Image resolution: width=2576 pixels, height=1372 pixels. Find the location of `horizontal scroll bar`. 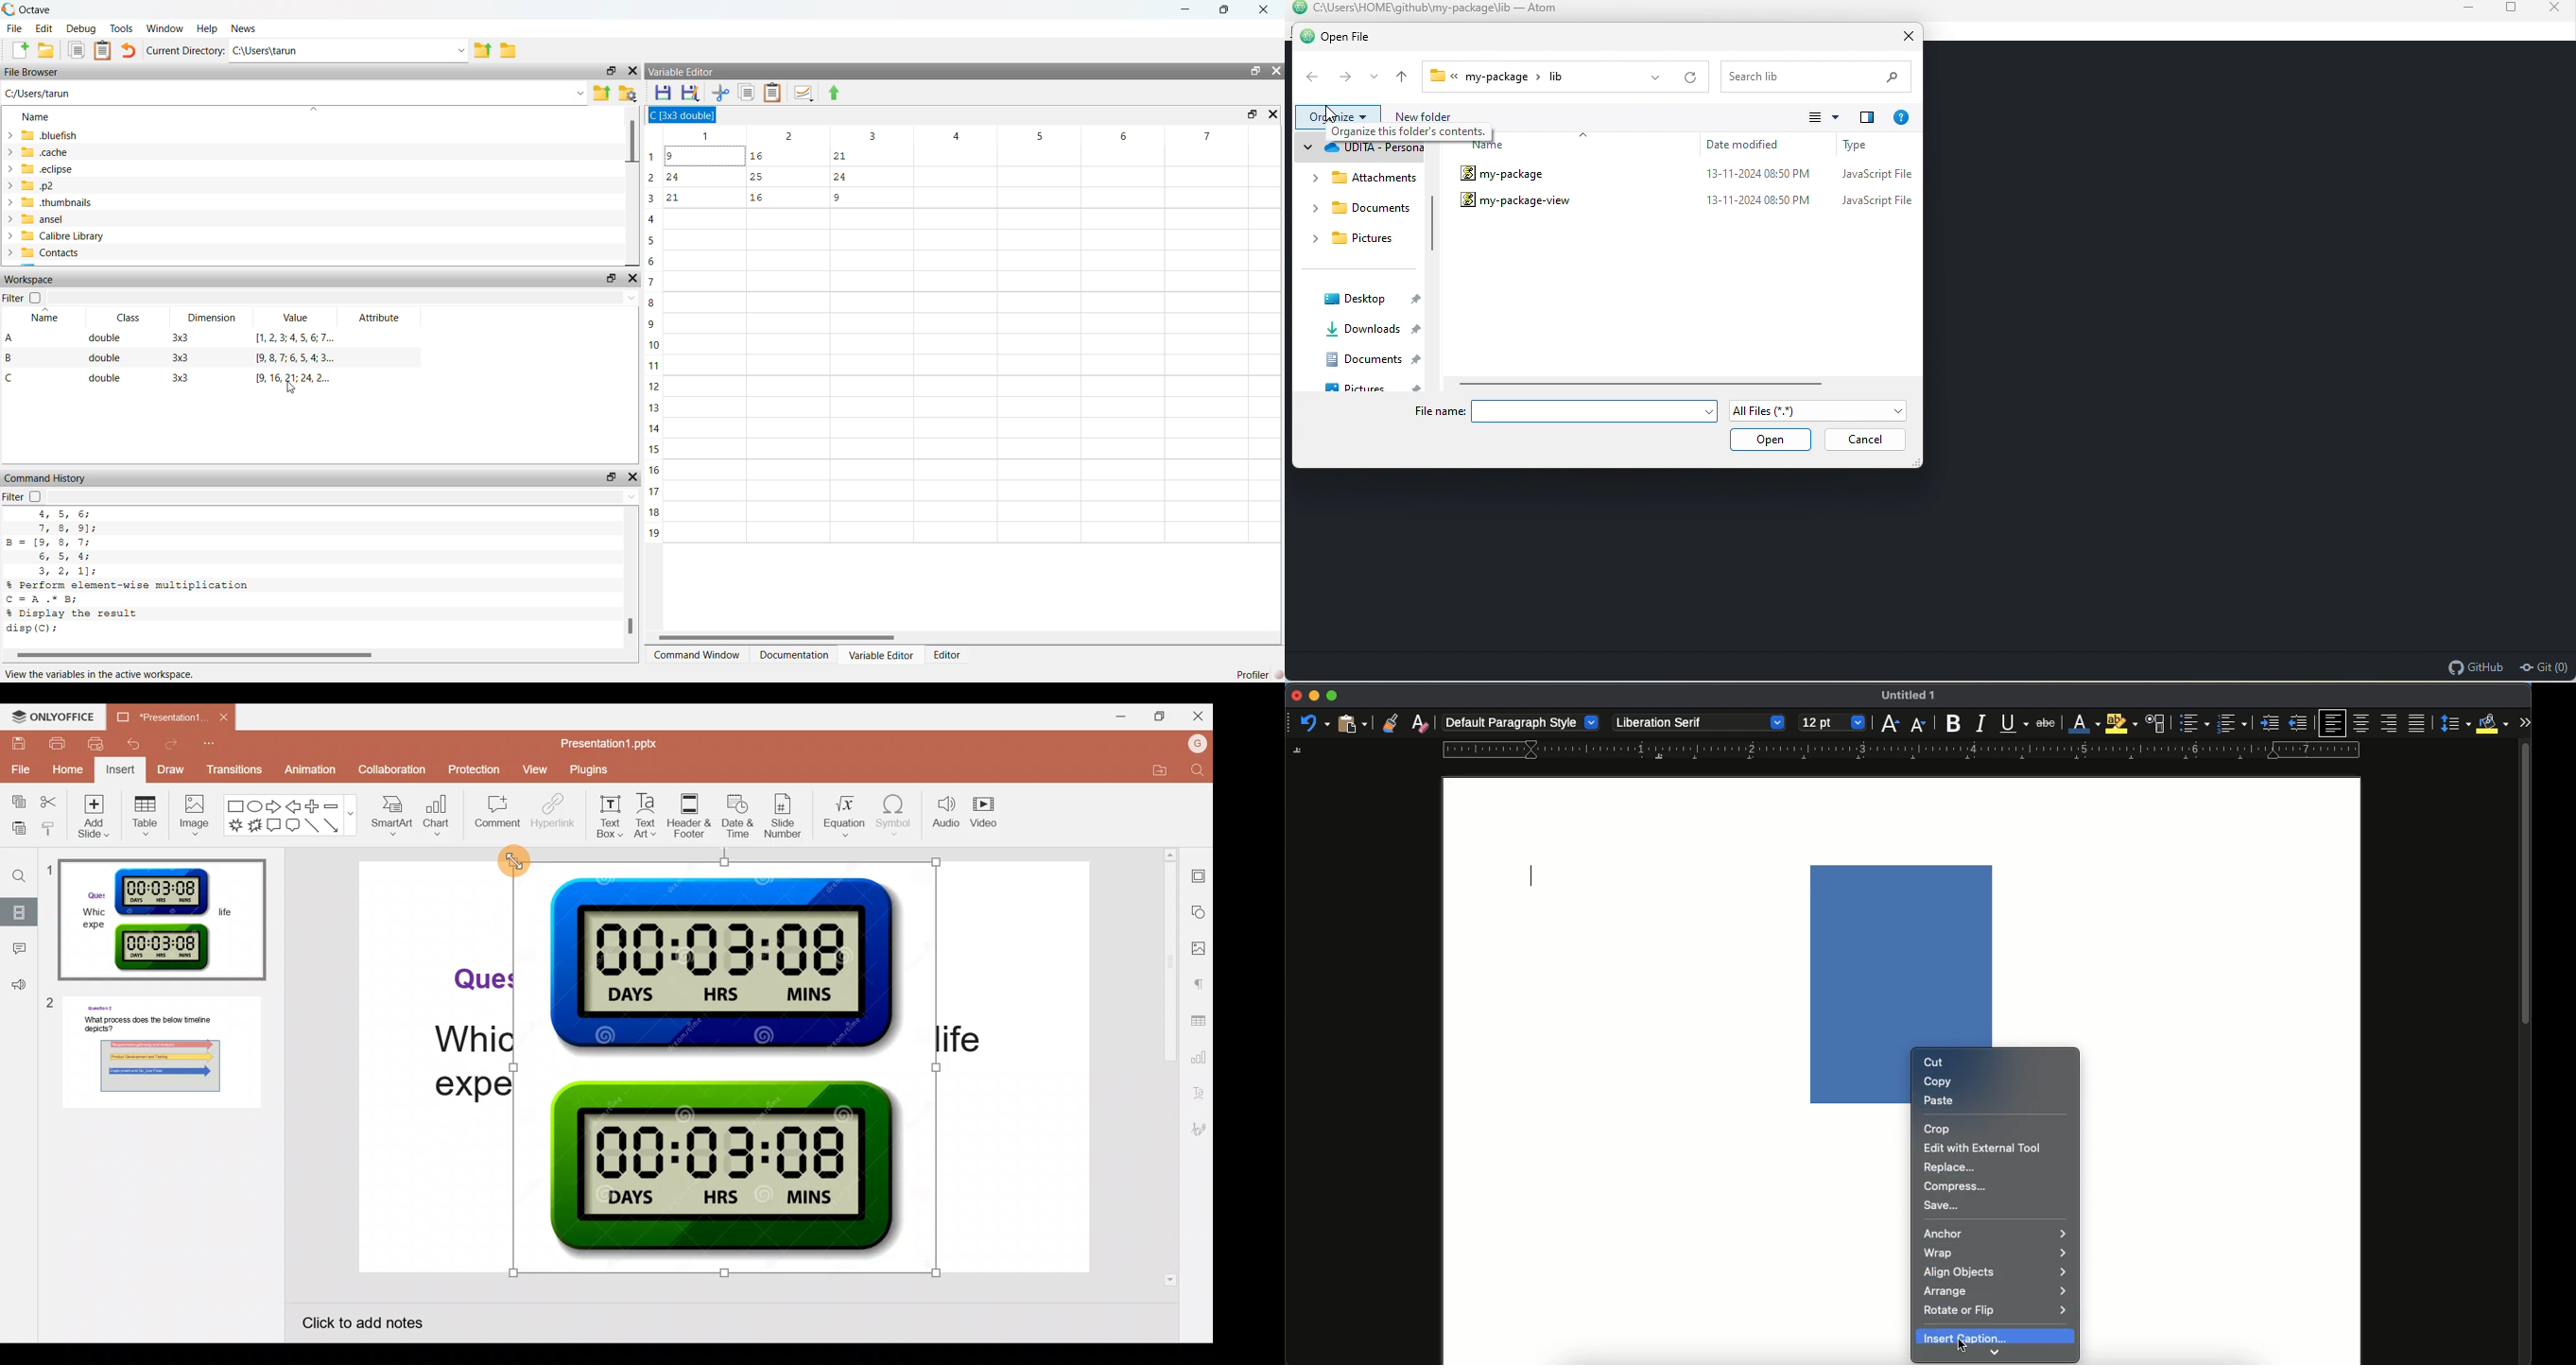

horizontal scroll bar is located at coordinates (1650, 384).